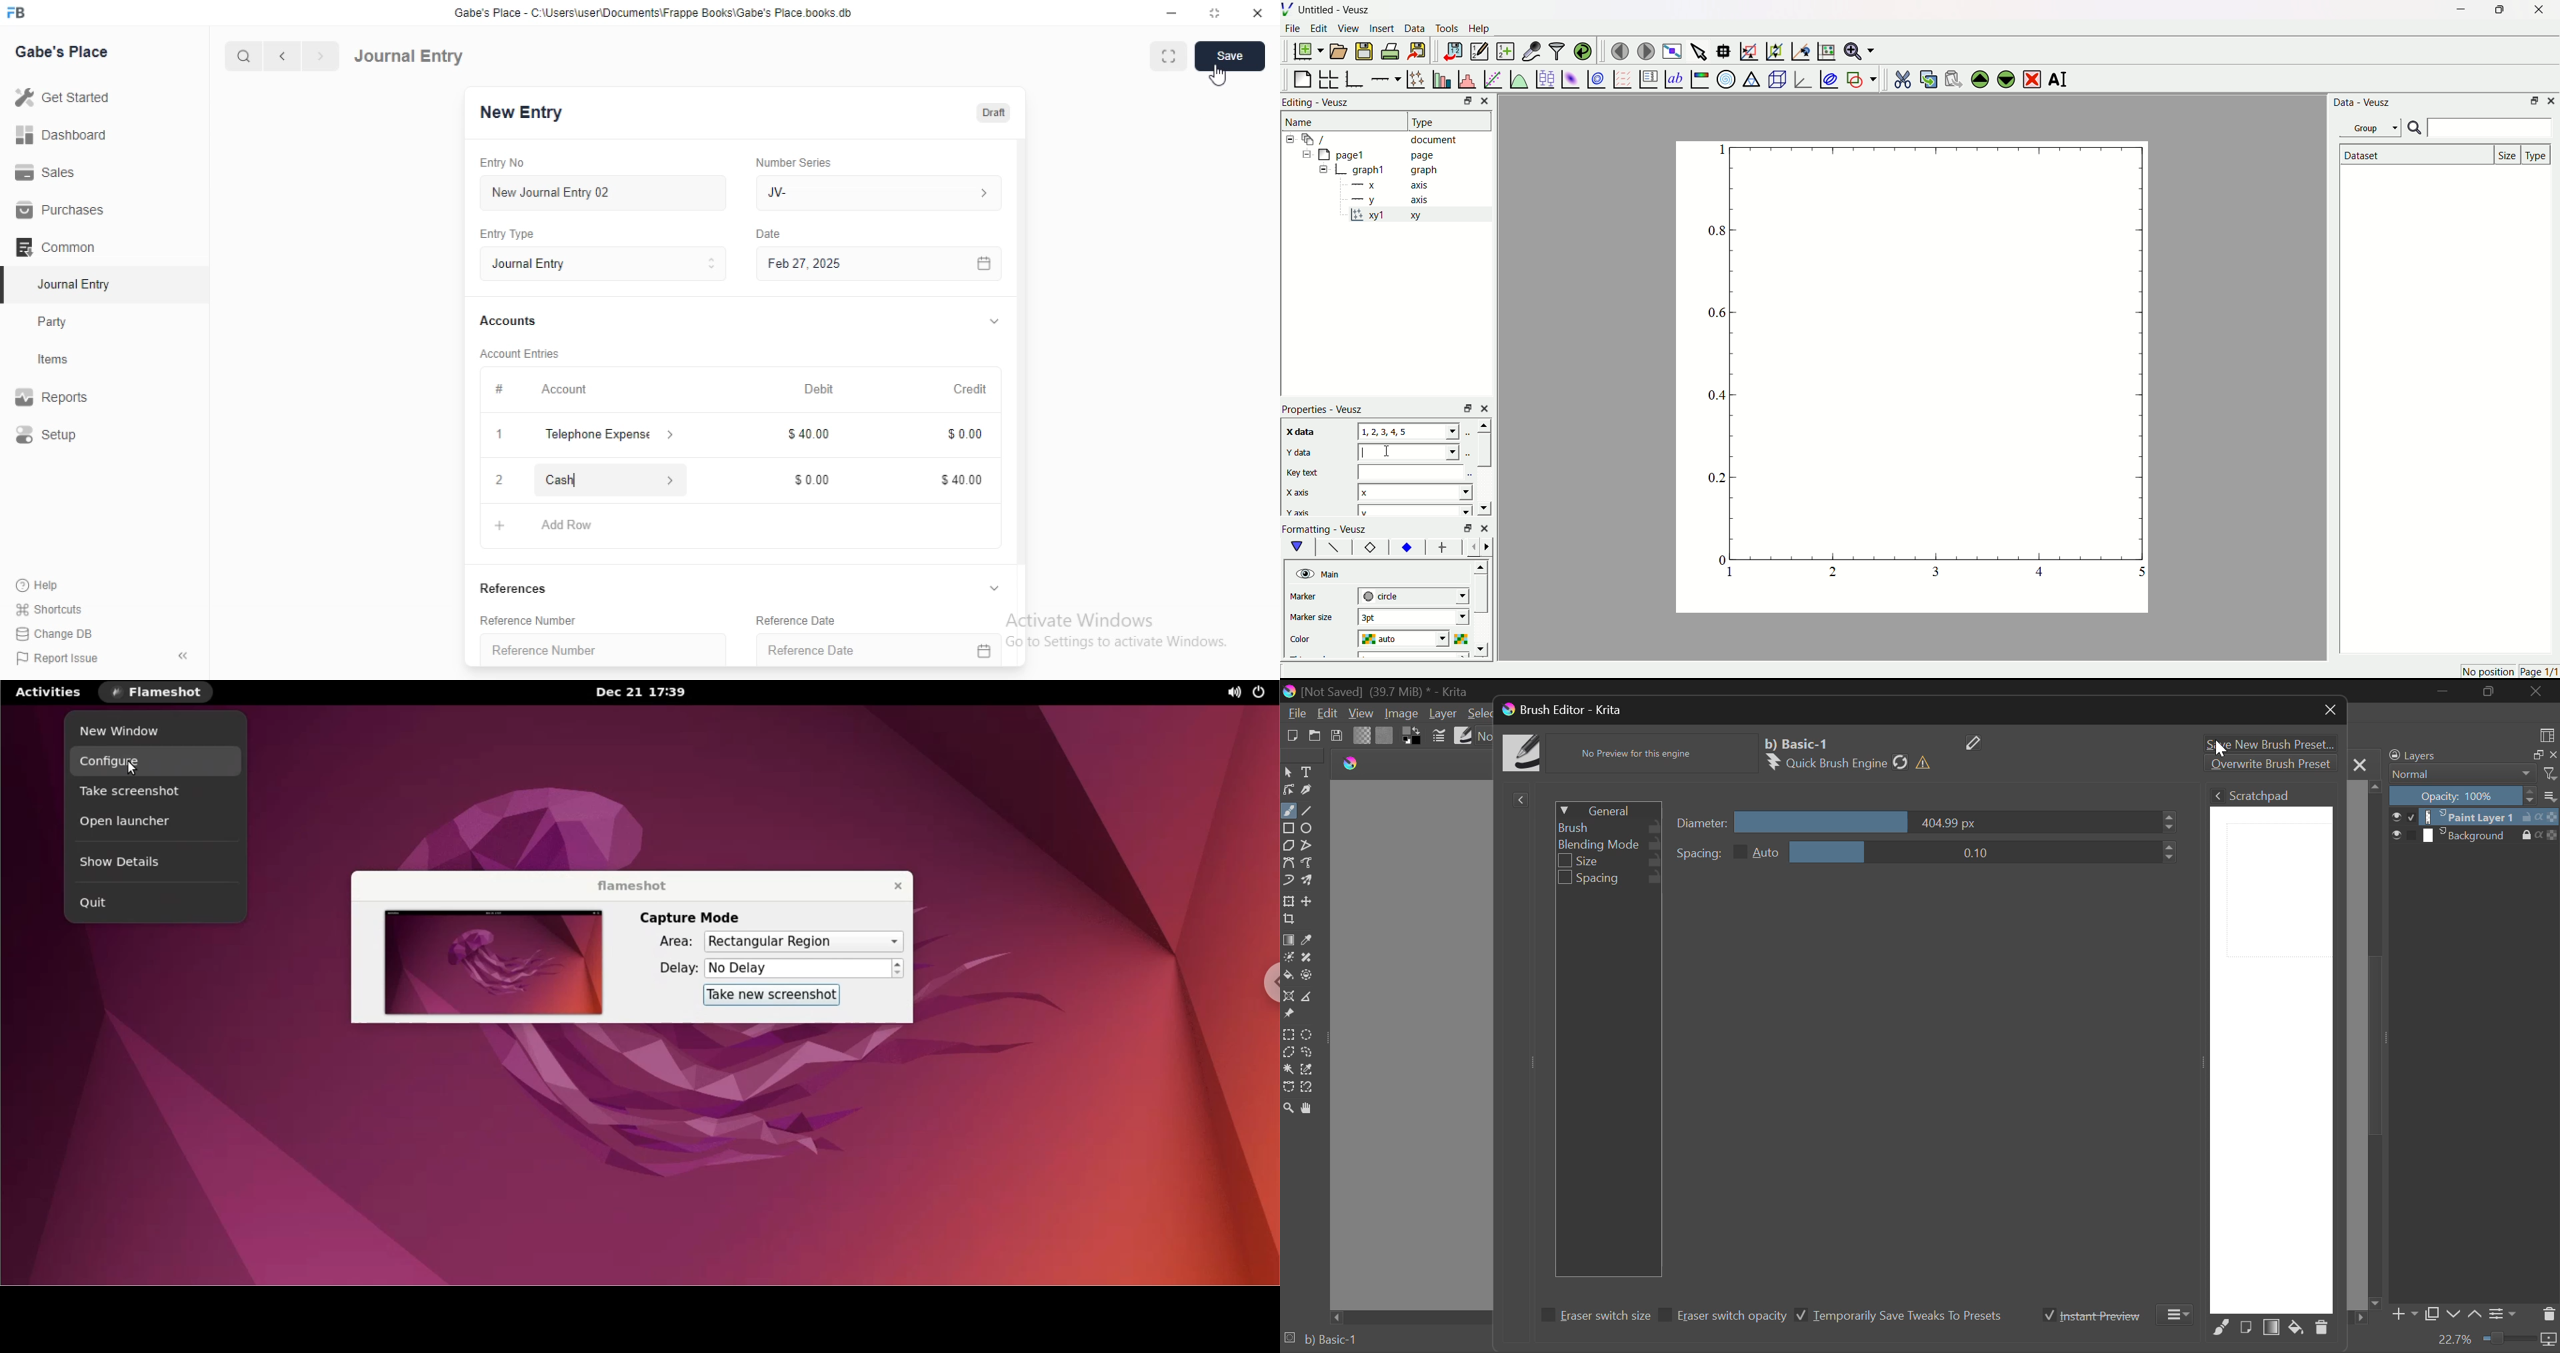  I want to click on Next, so click(319, 56).